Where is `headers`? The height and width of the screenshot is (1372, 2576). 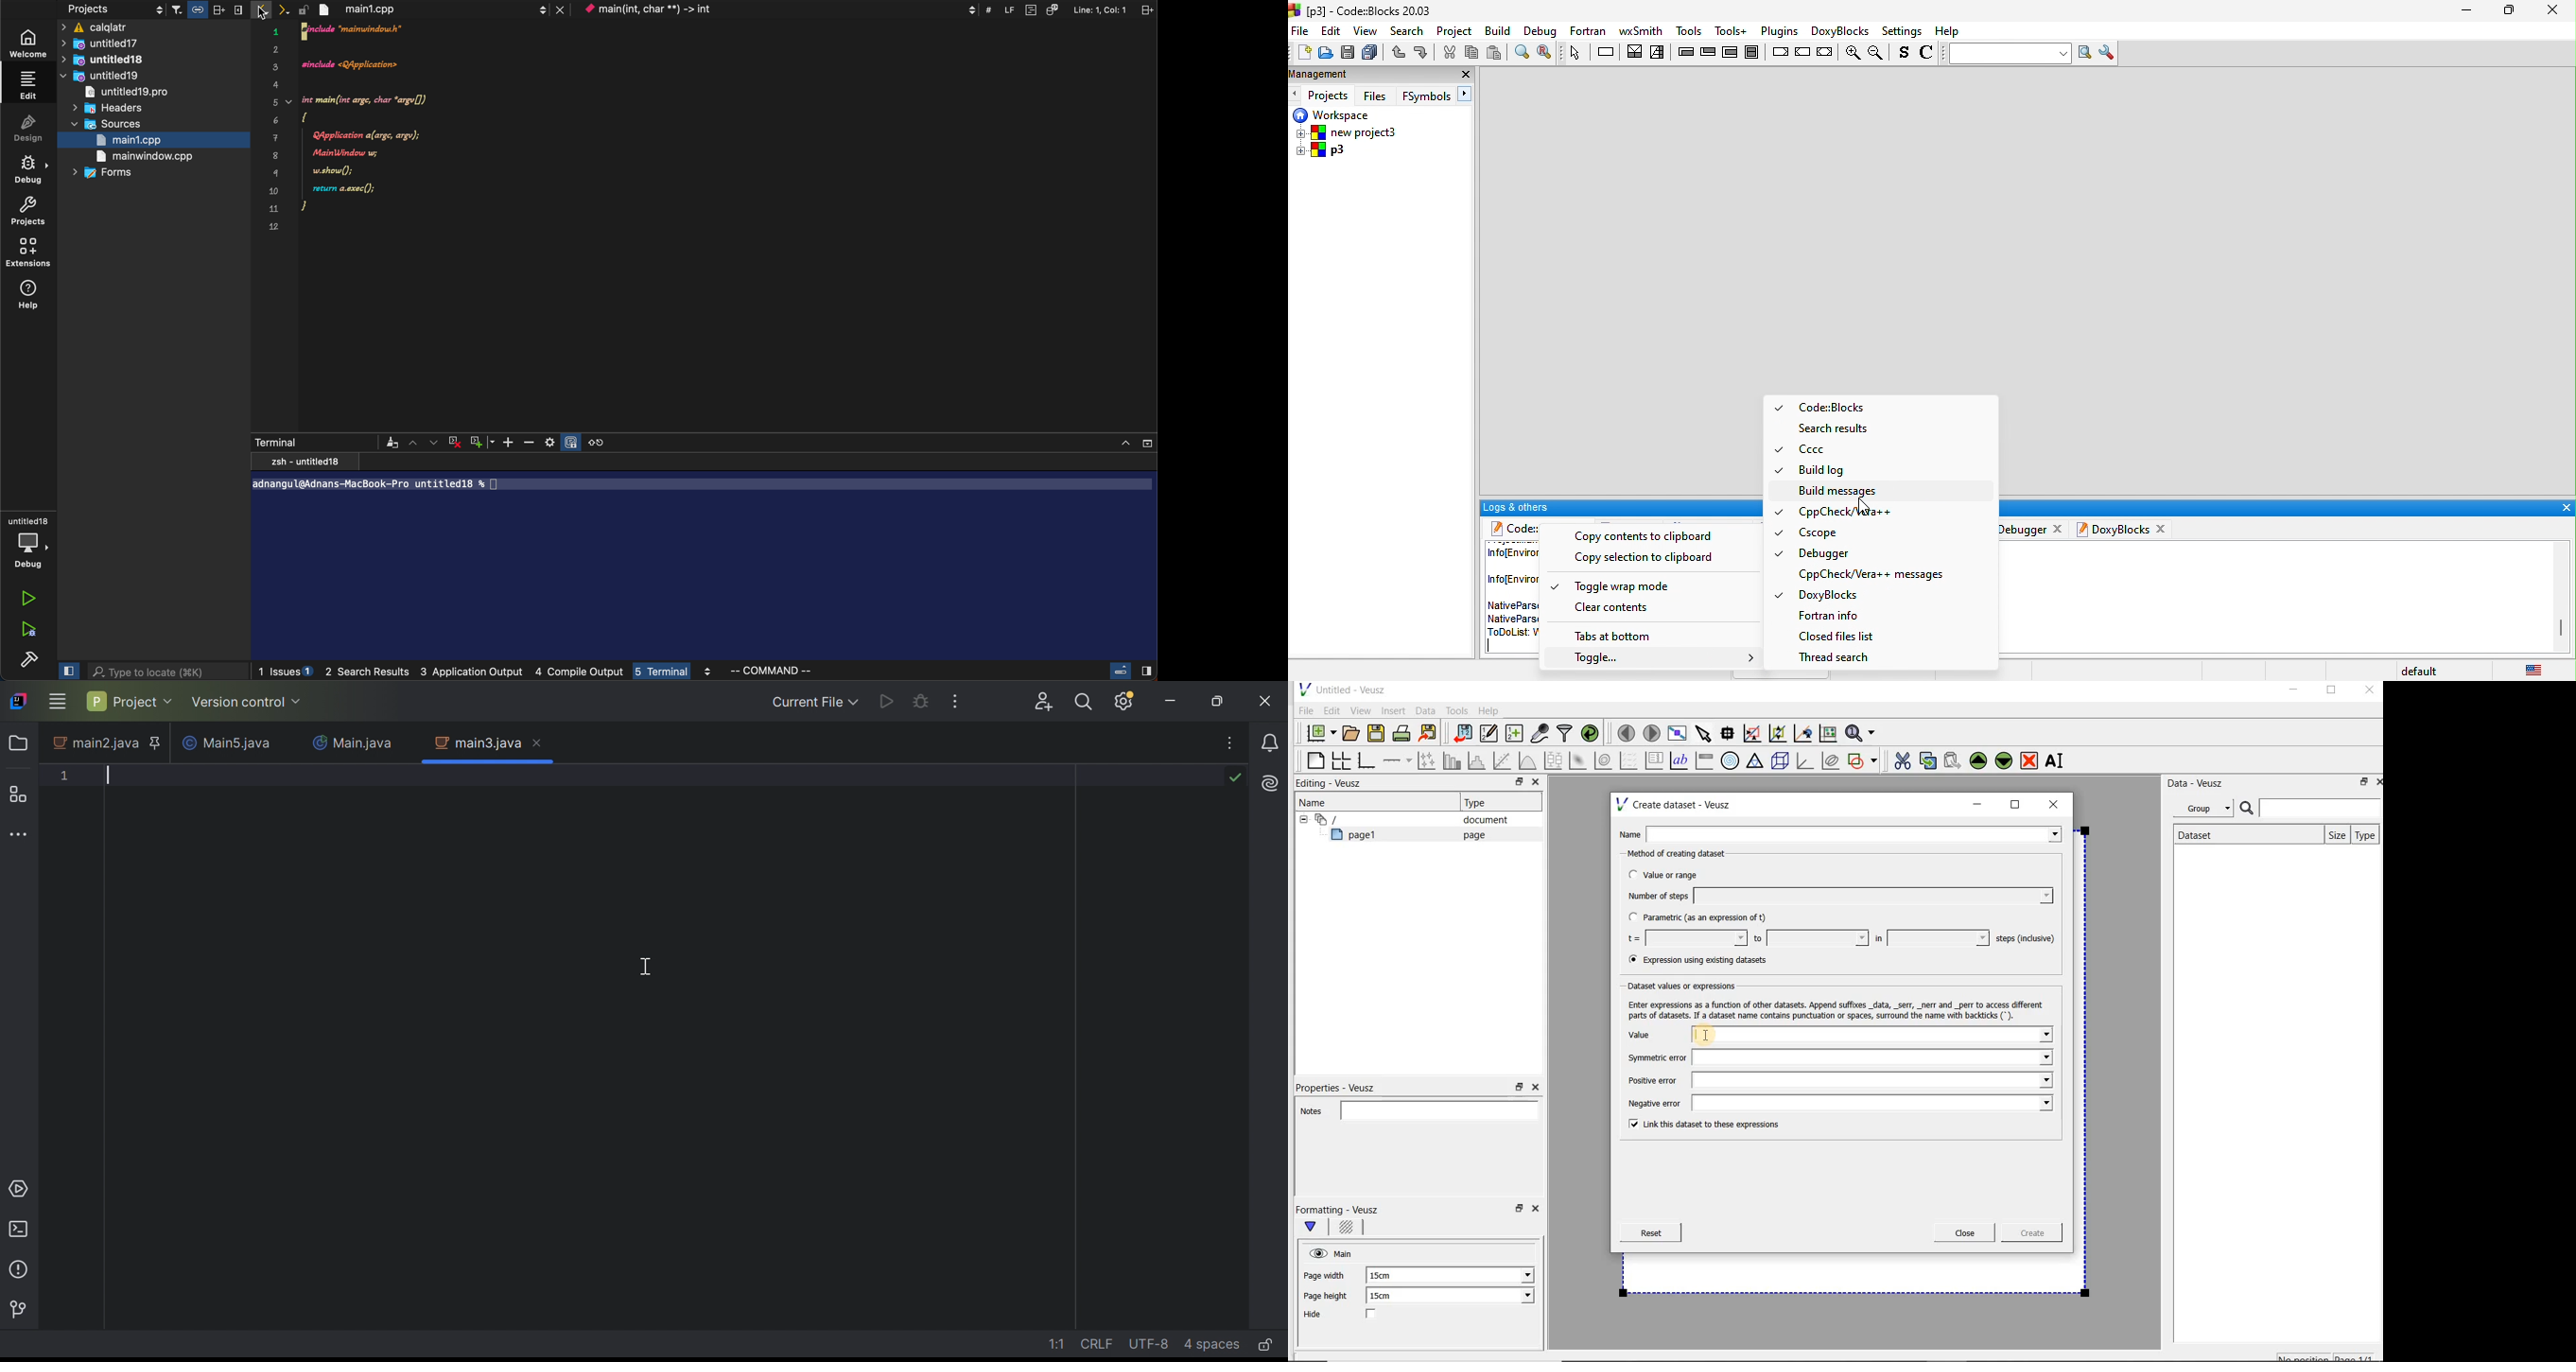 headers is located at coordinates (115, 109).